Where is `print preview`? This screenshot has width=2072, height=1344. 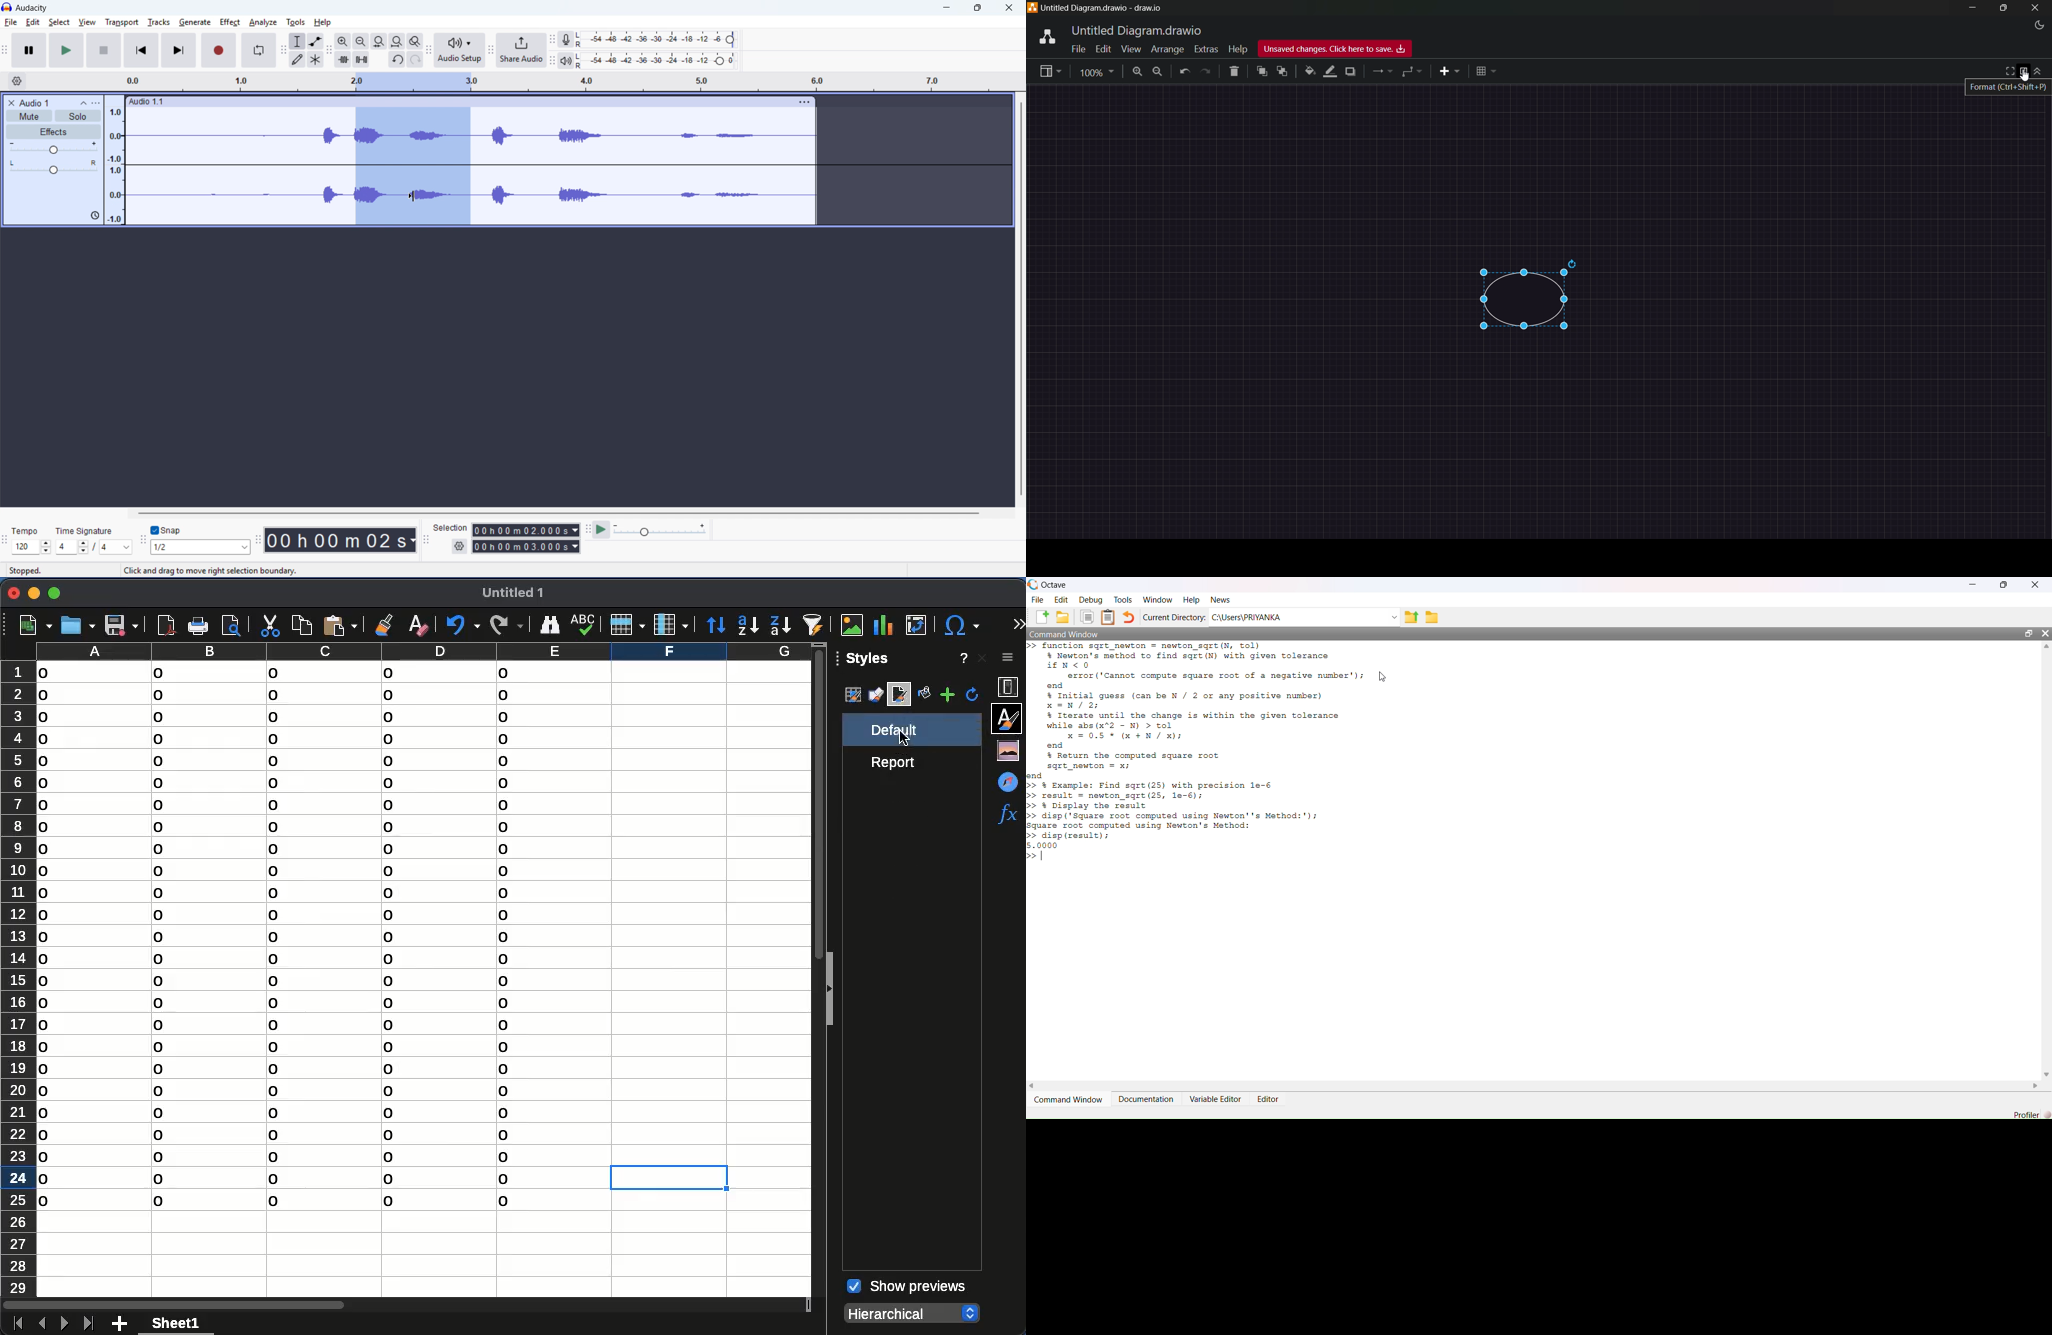
print preview is located at coordinates (233, 624).